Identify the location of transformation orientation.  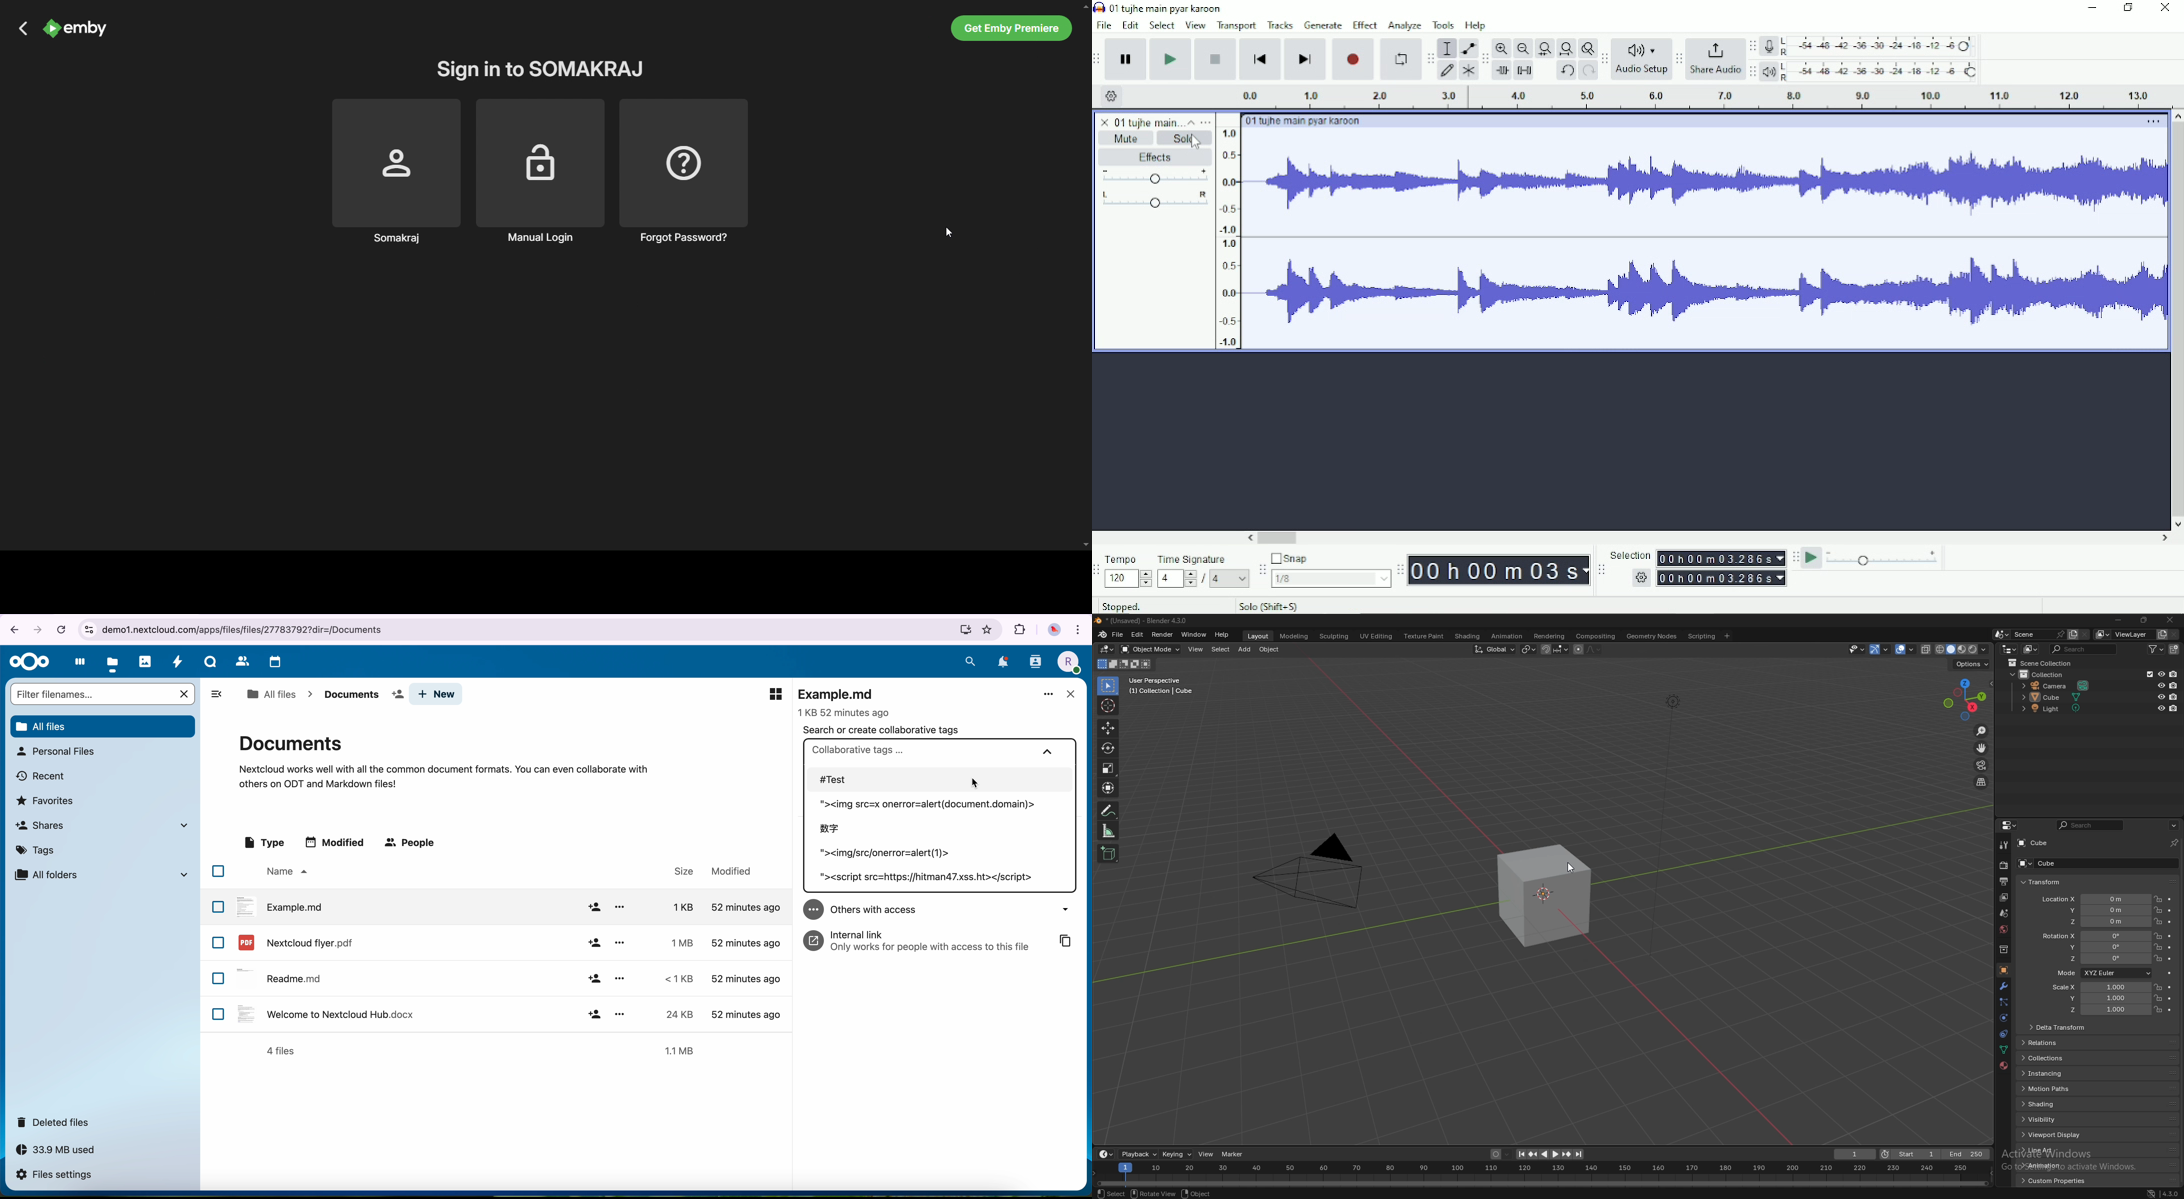
(1495, 649).